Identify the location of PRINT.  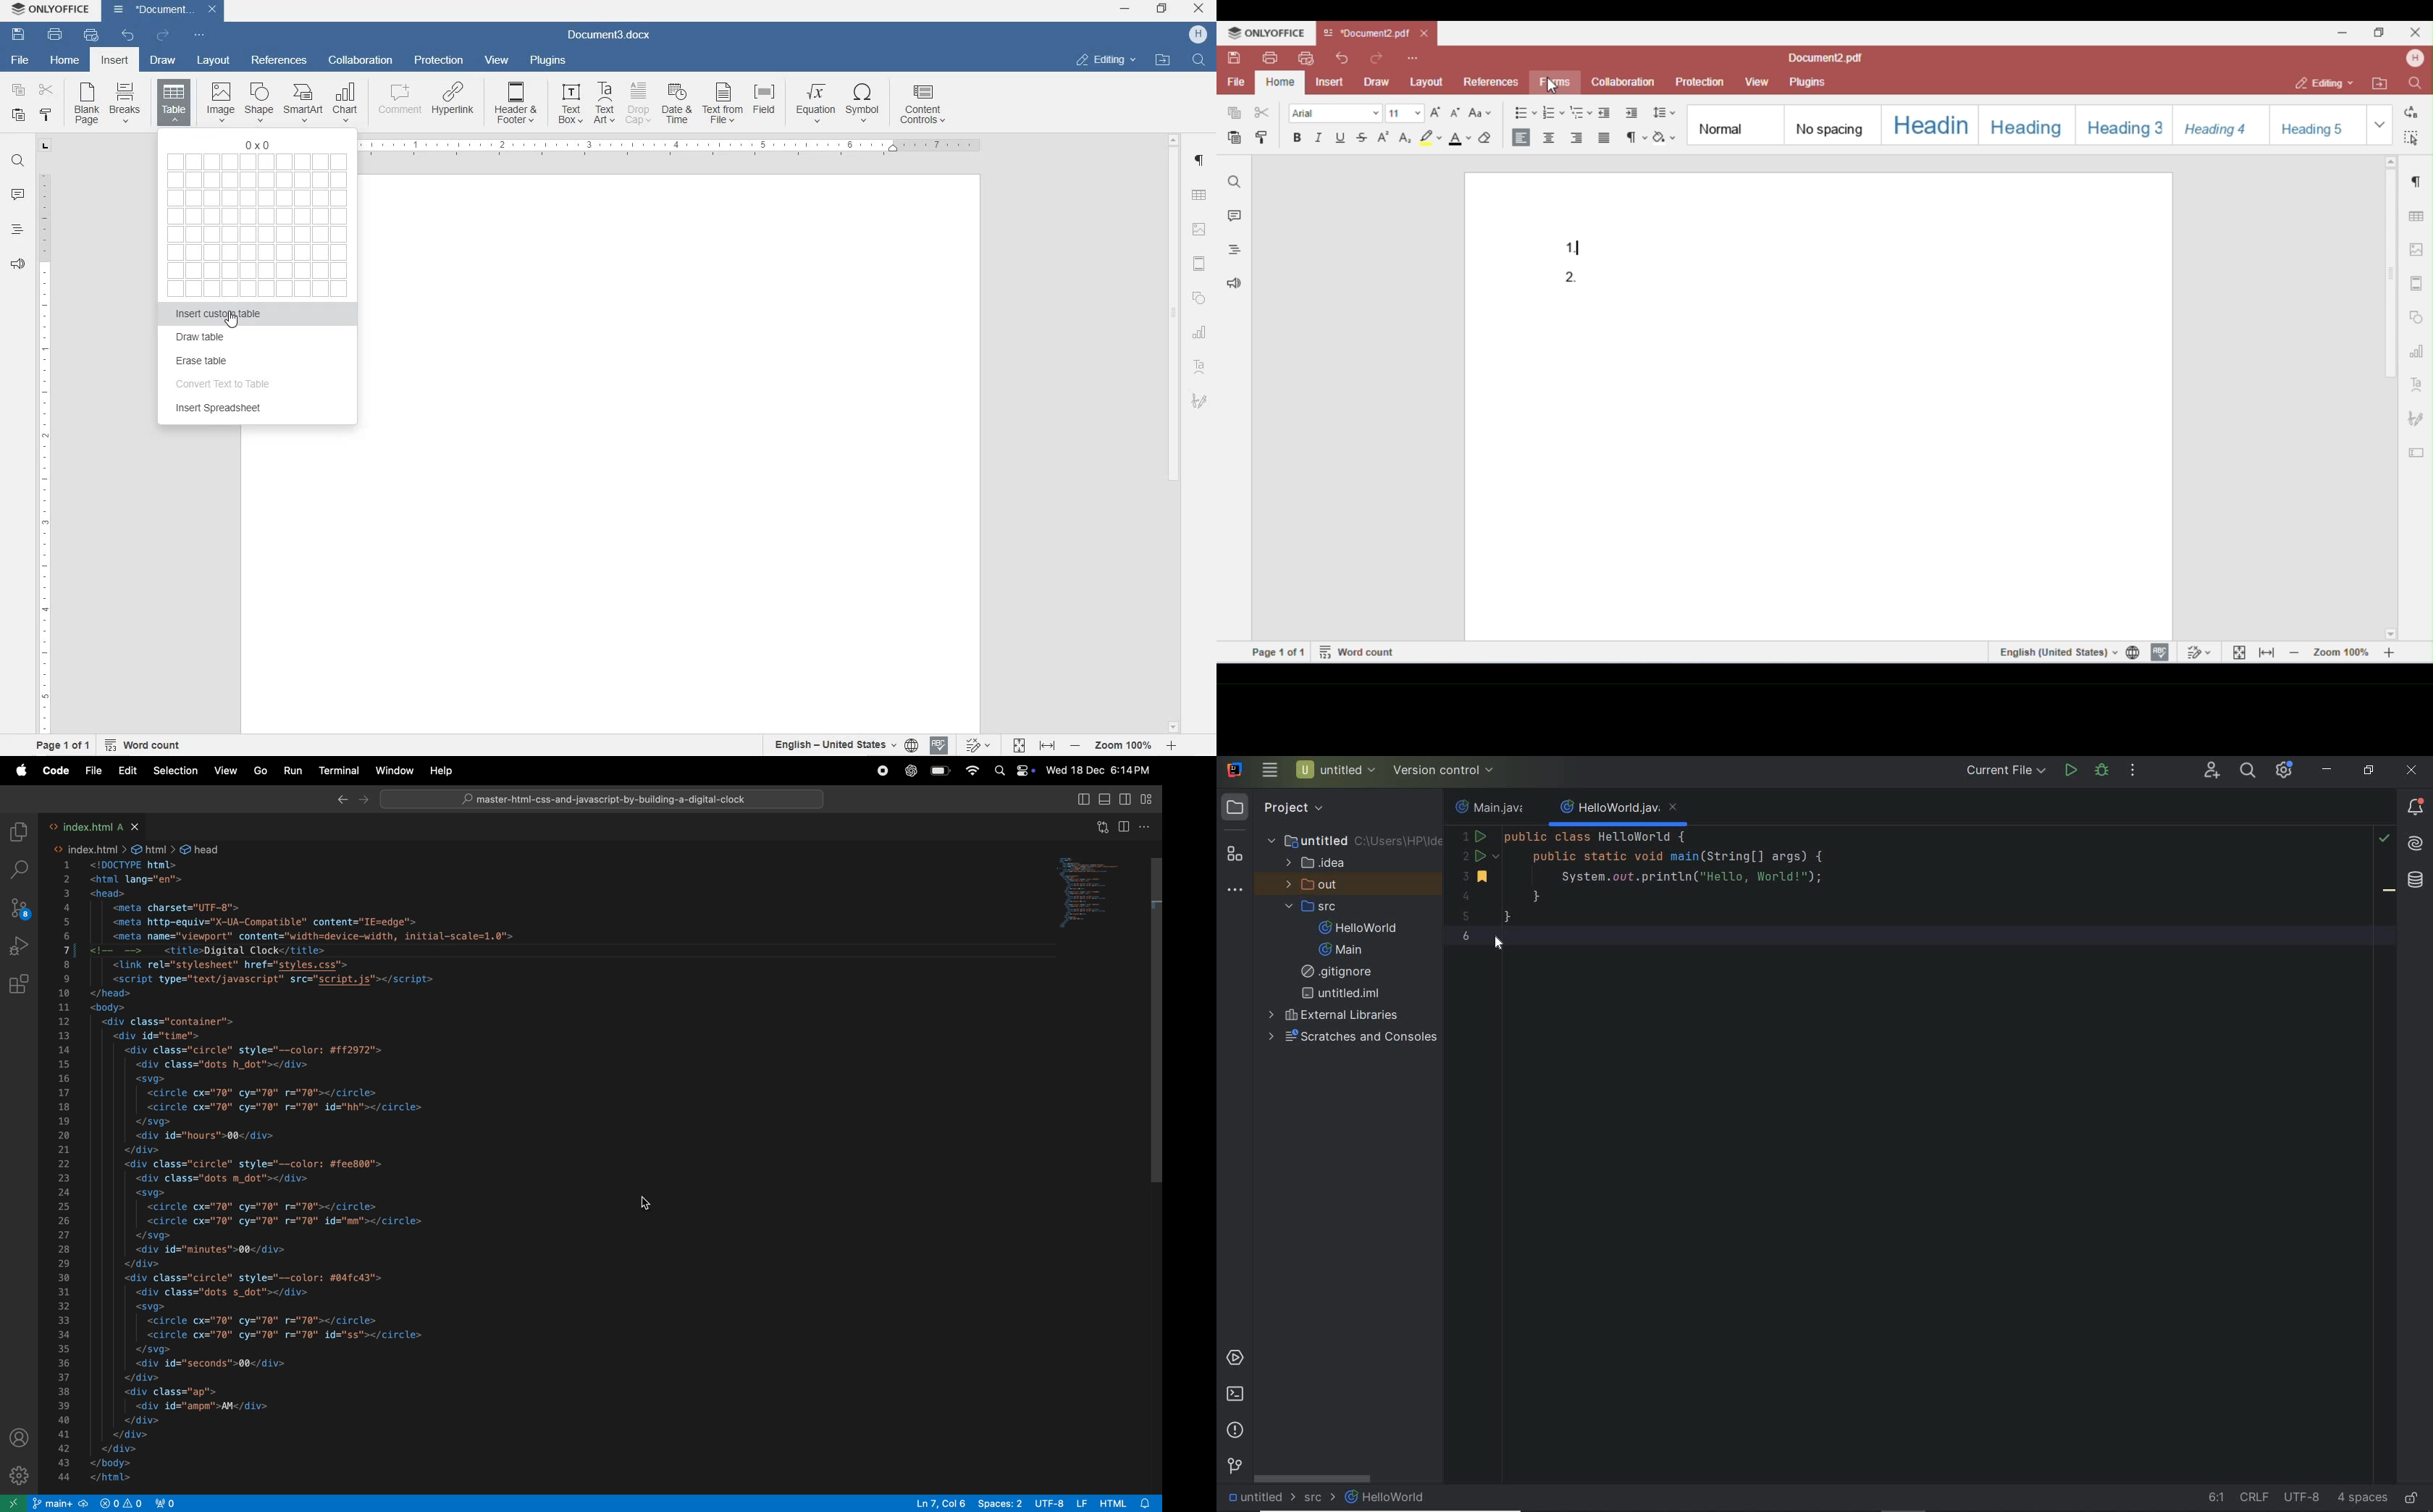
(56, 34).